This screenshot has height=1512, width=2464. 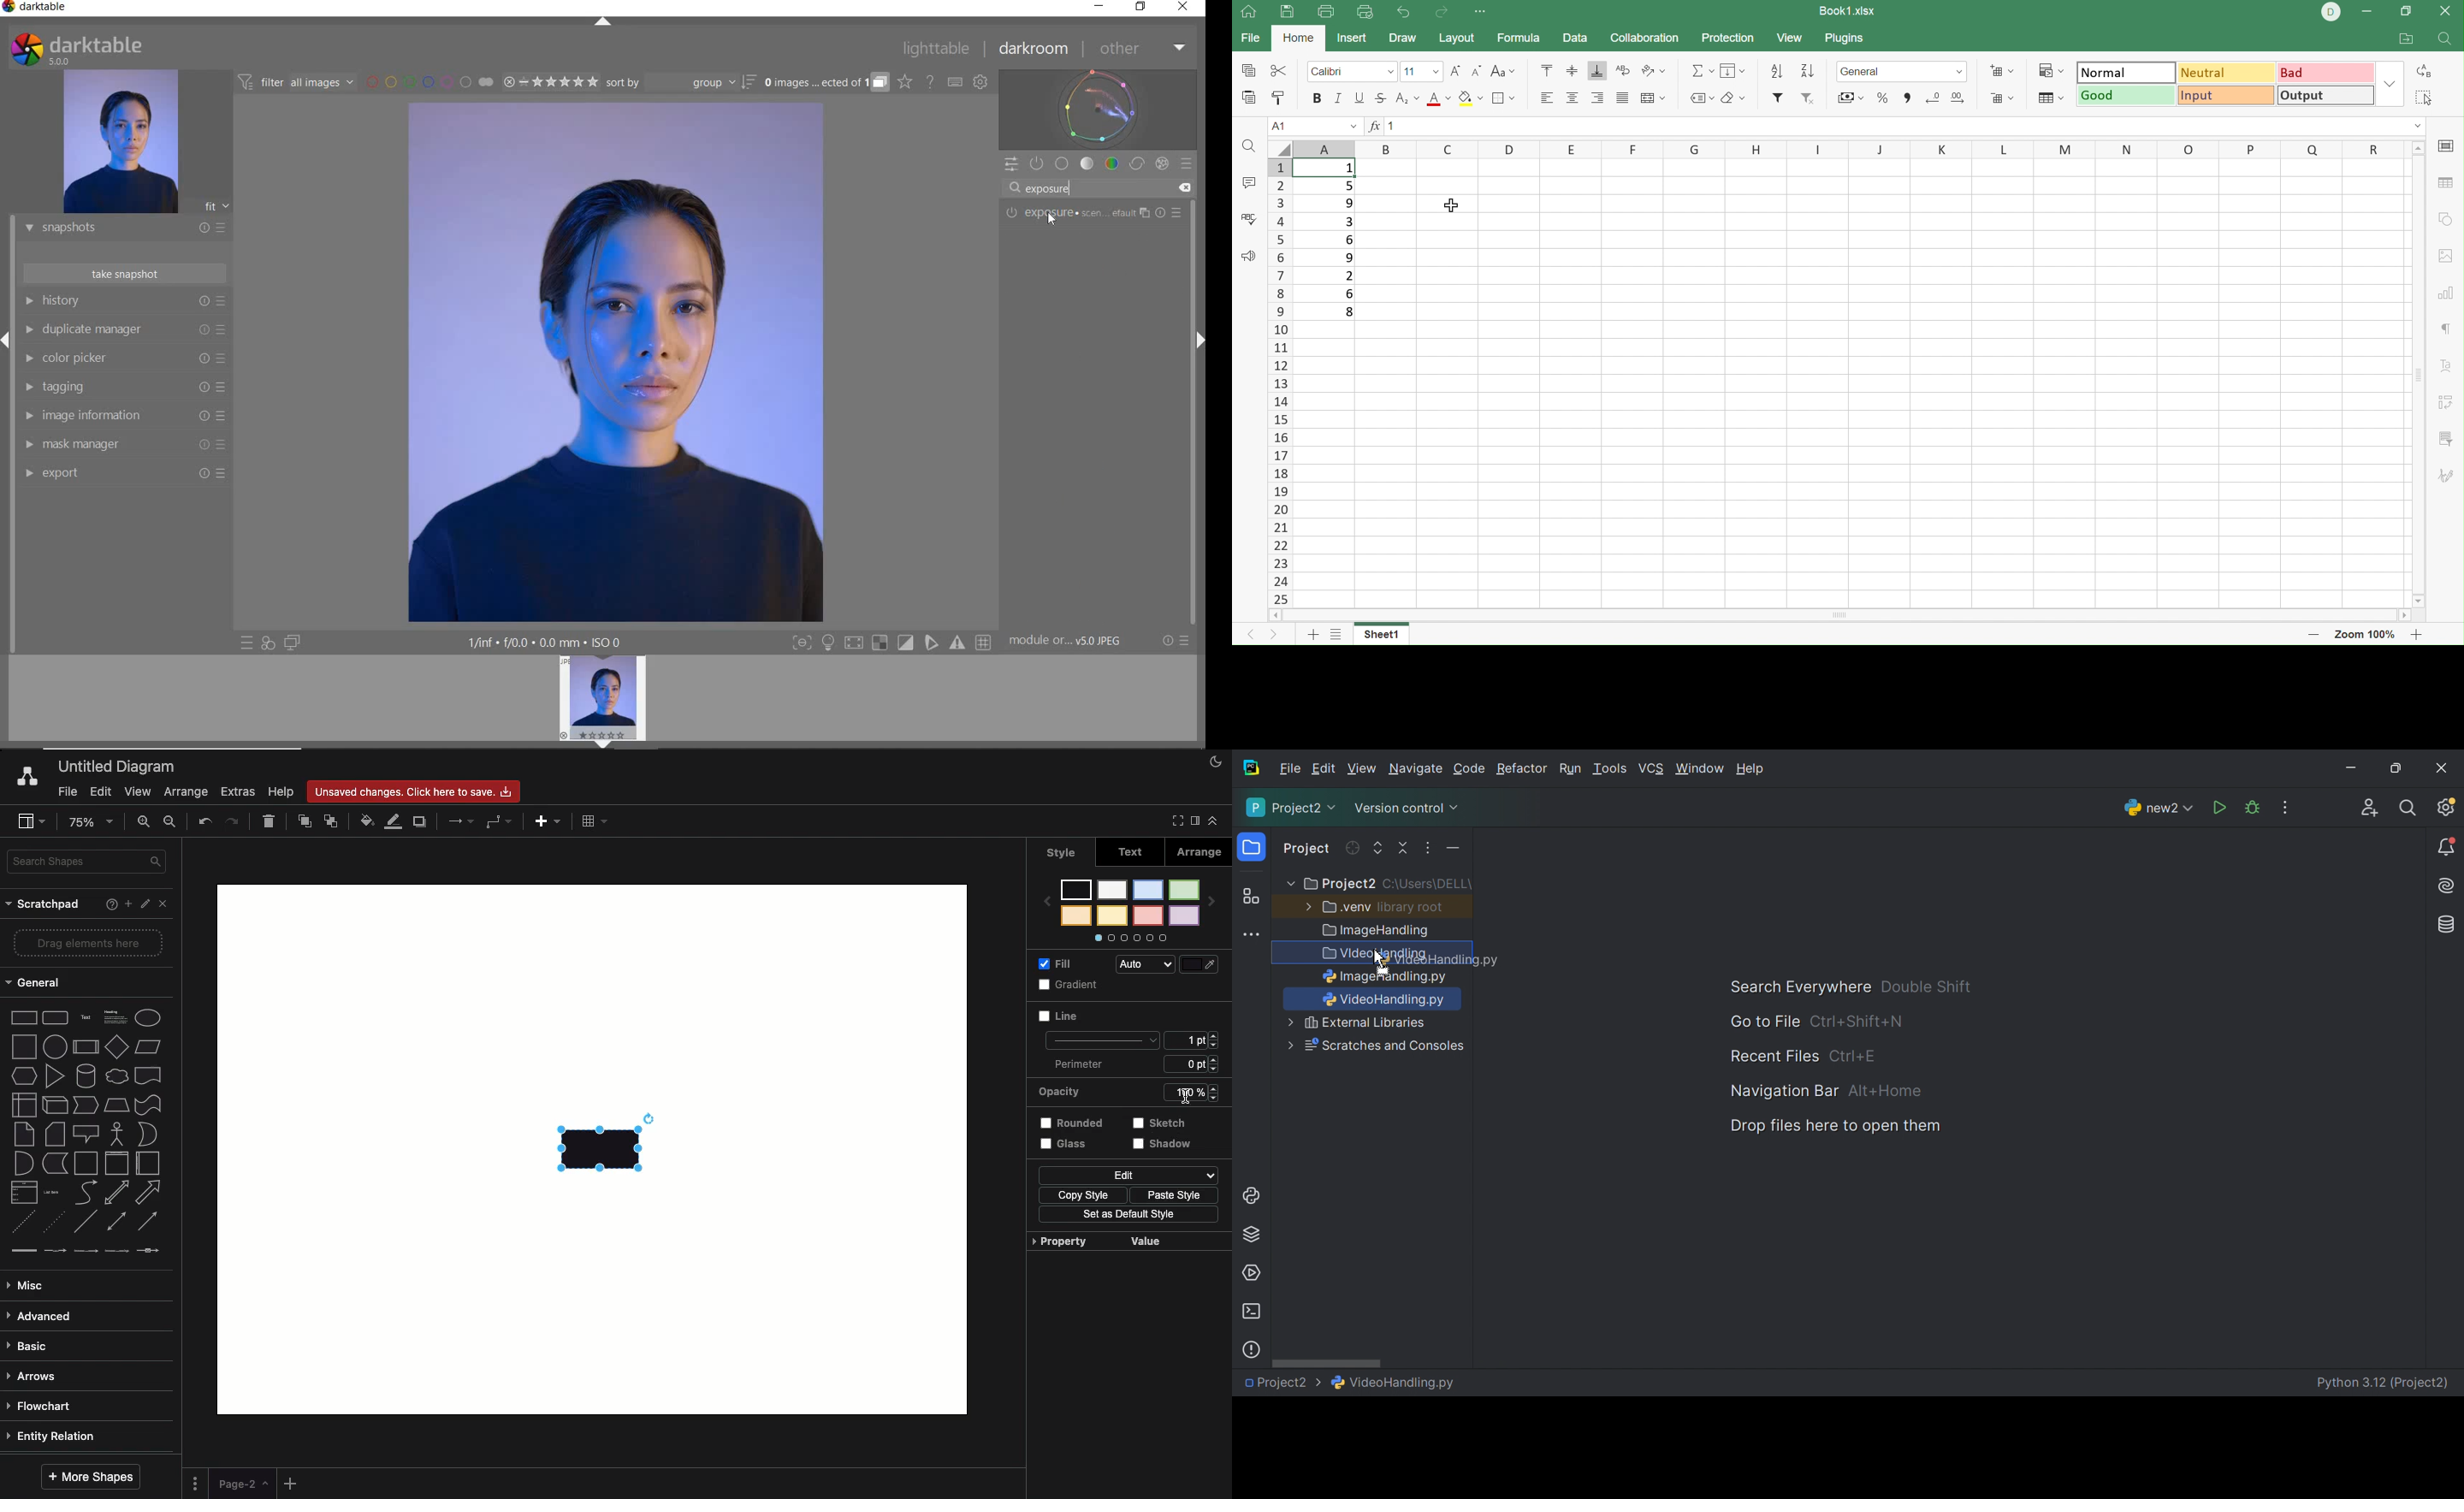 What do you see at coordinates (1189, 1042) in the screenshot?
I see `1 pt` at bounding box center [1189, 1042].